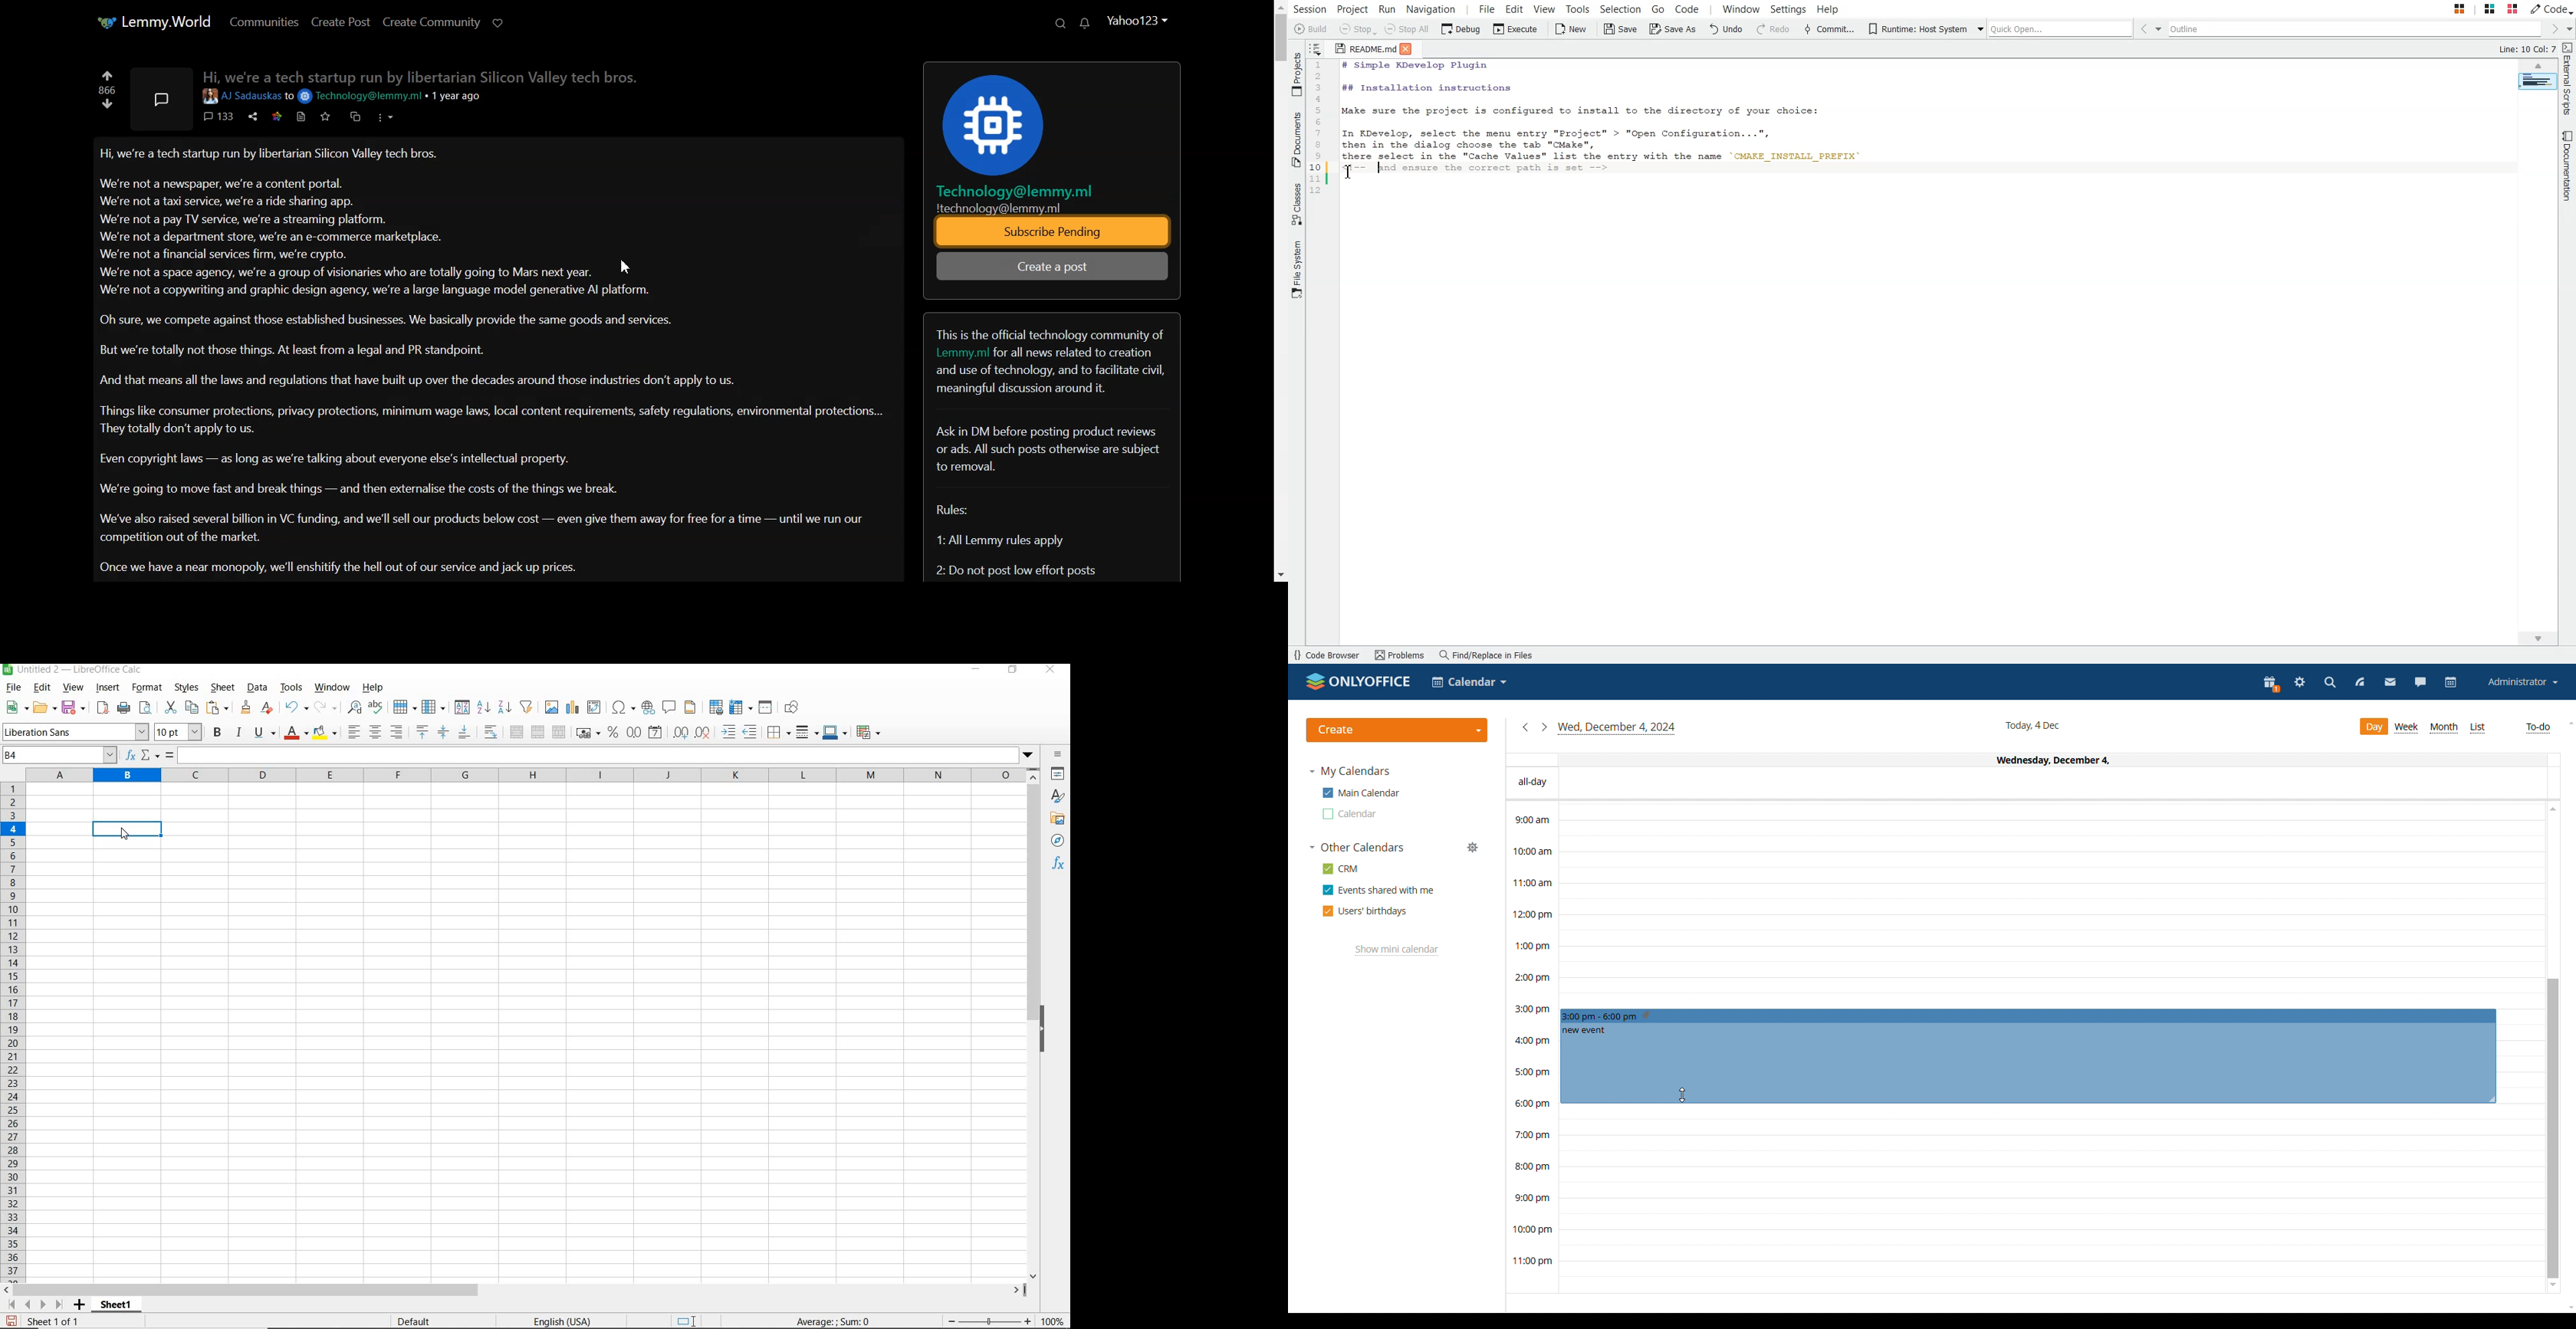  I want to click on tools, so click(292, 688).